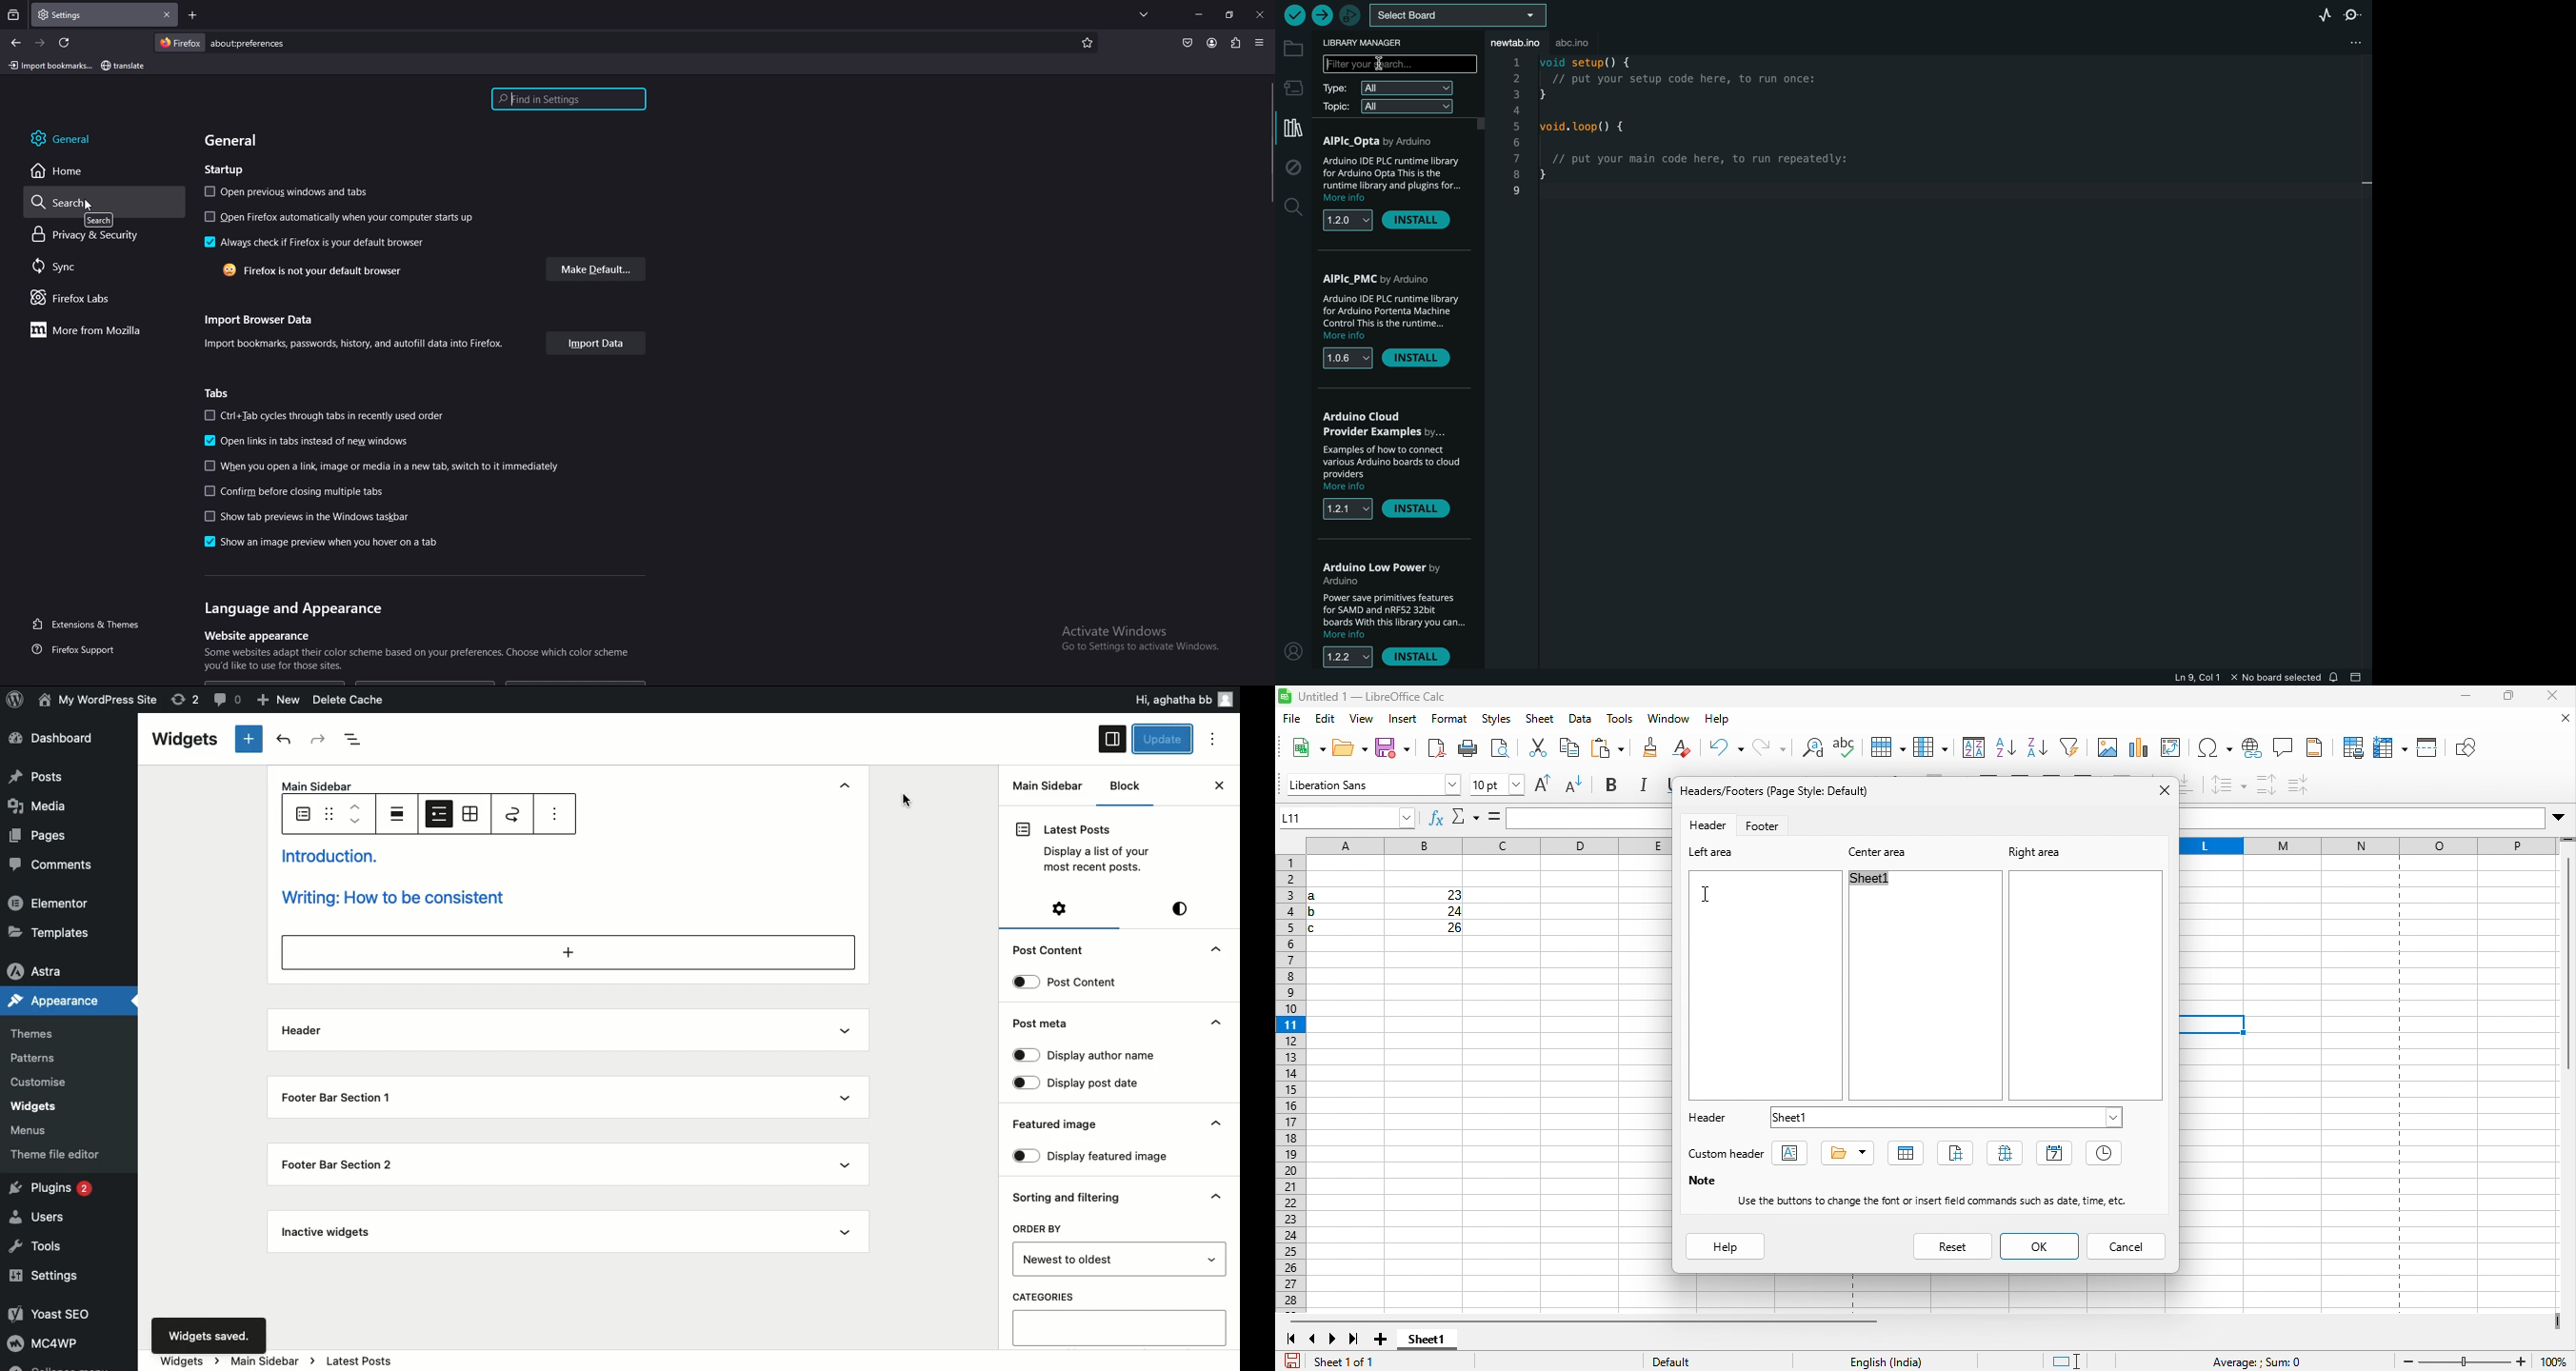 The width and height of the screenshot is (2576, 1372). What do you see at coordinates (1712, 824) in the screenshot?
I see `header` at bounding box center [1712, 824].